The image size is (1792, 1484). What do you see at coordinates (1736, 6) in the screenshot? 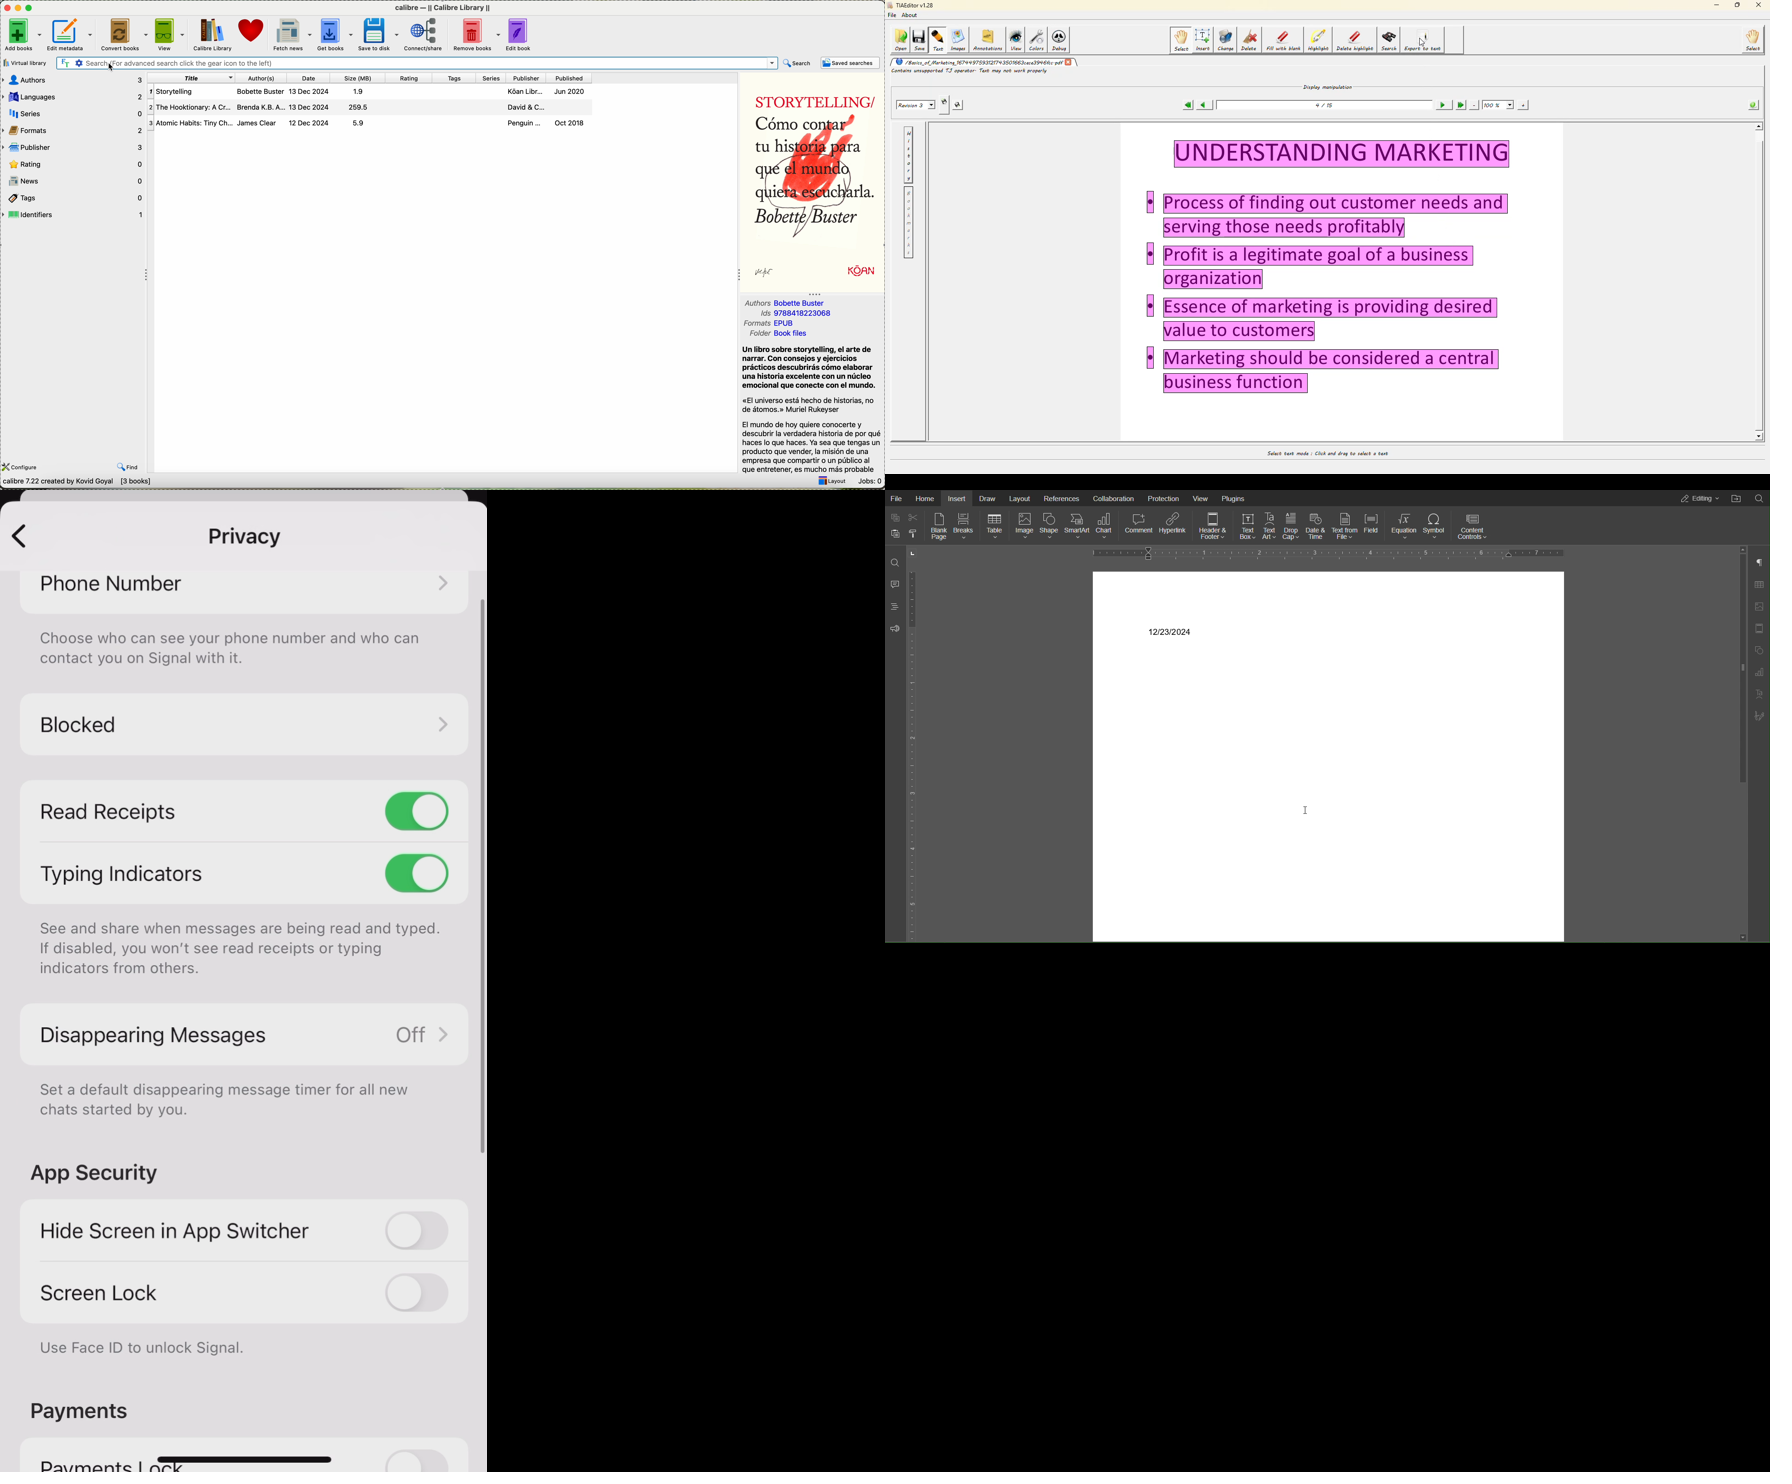
I see `maximize` at bounding box center [1736, 6].